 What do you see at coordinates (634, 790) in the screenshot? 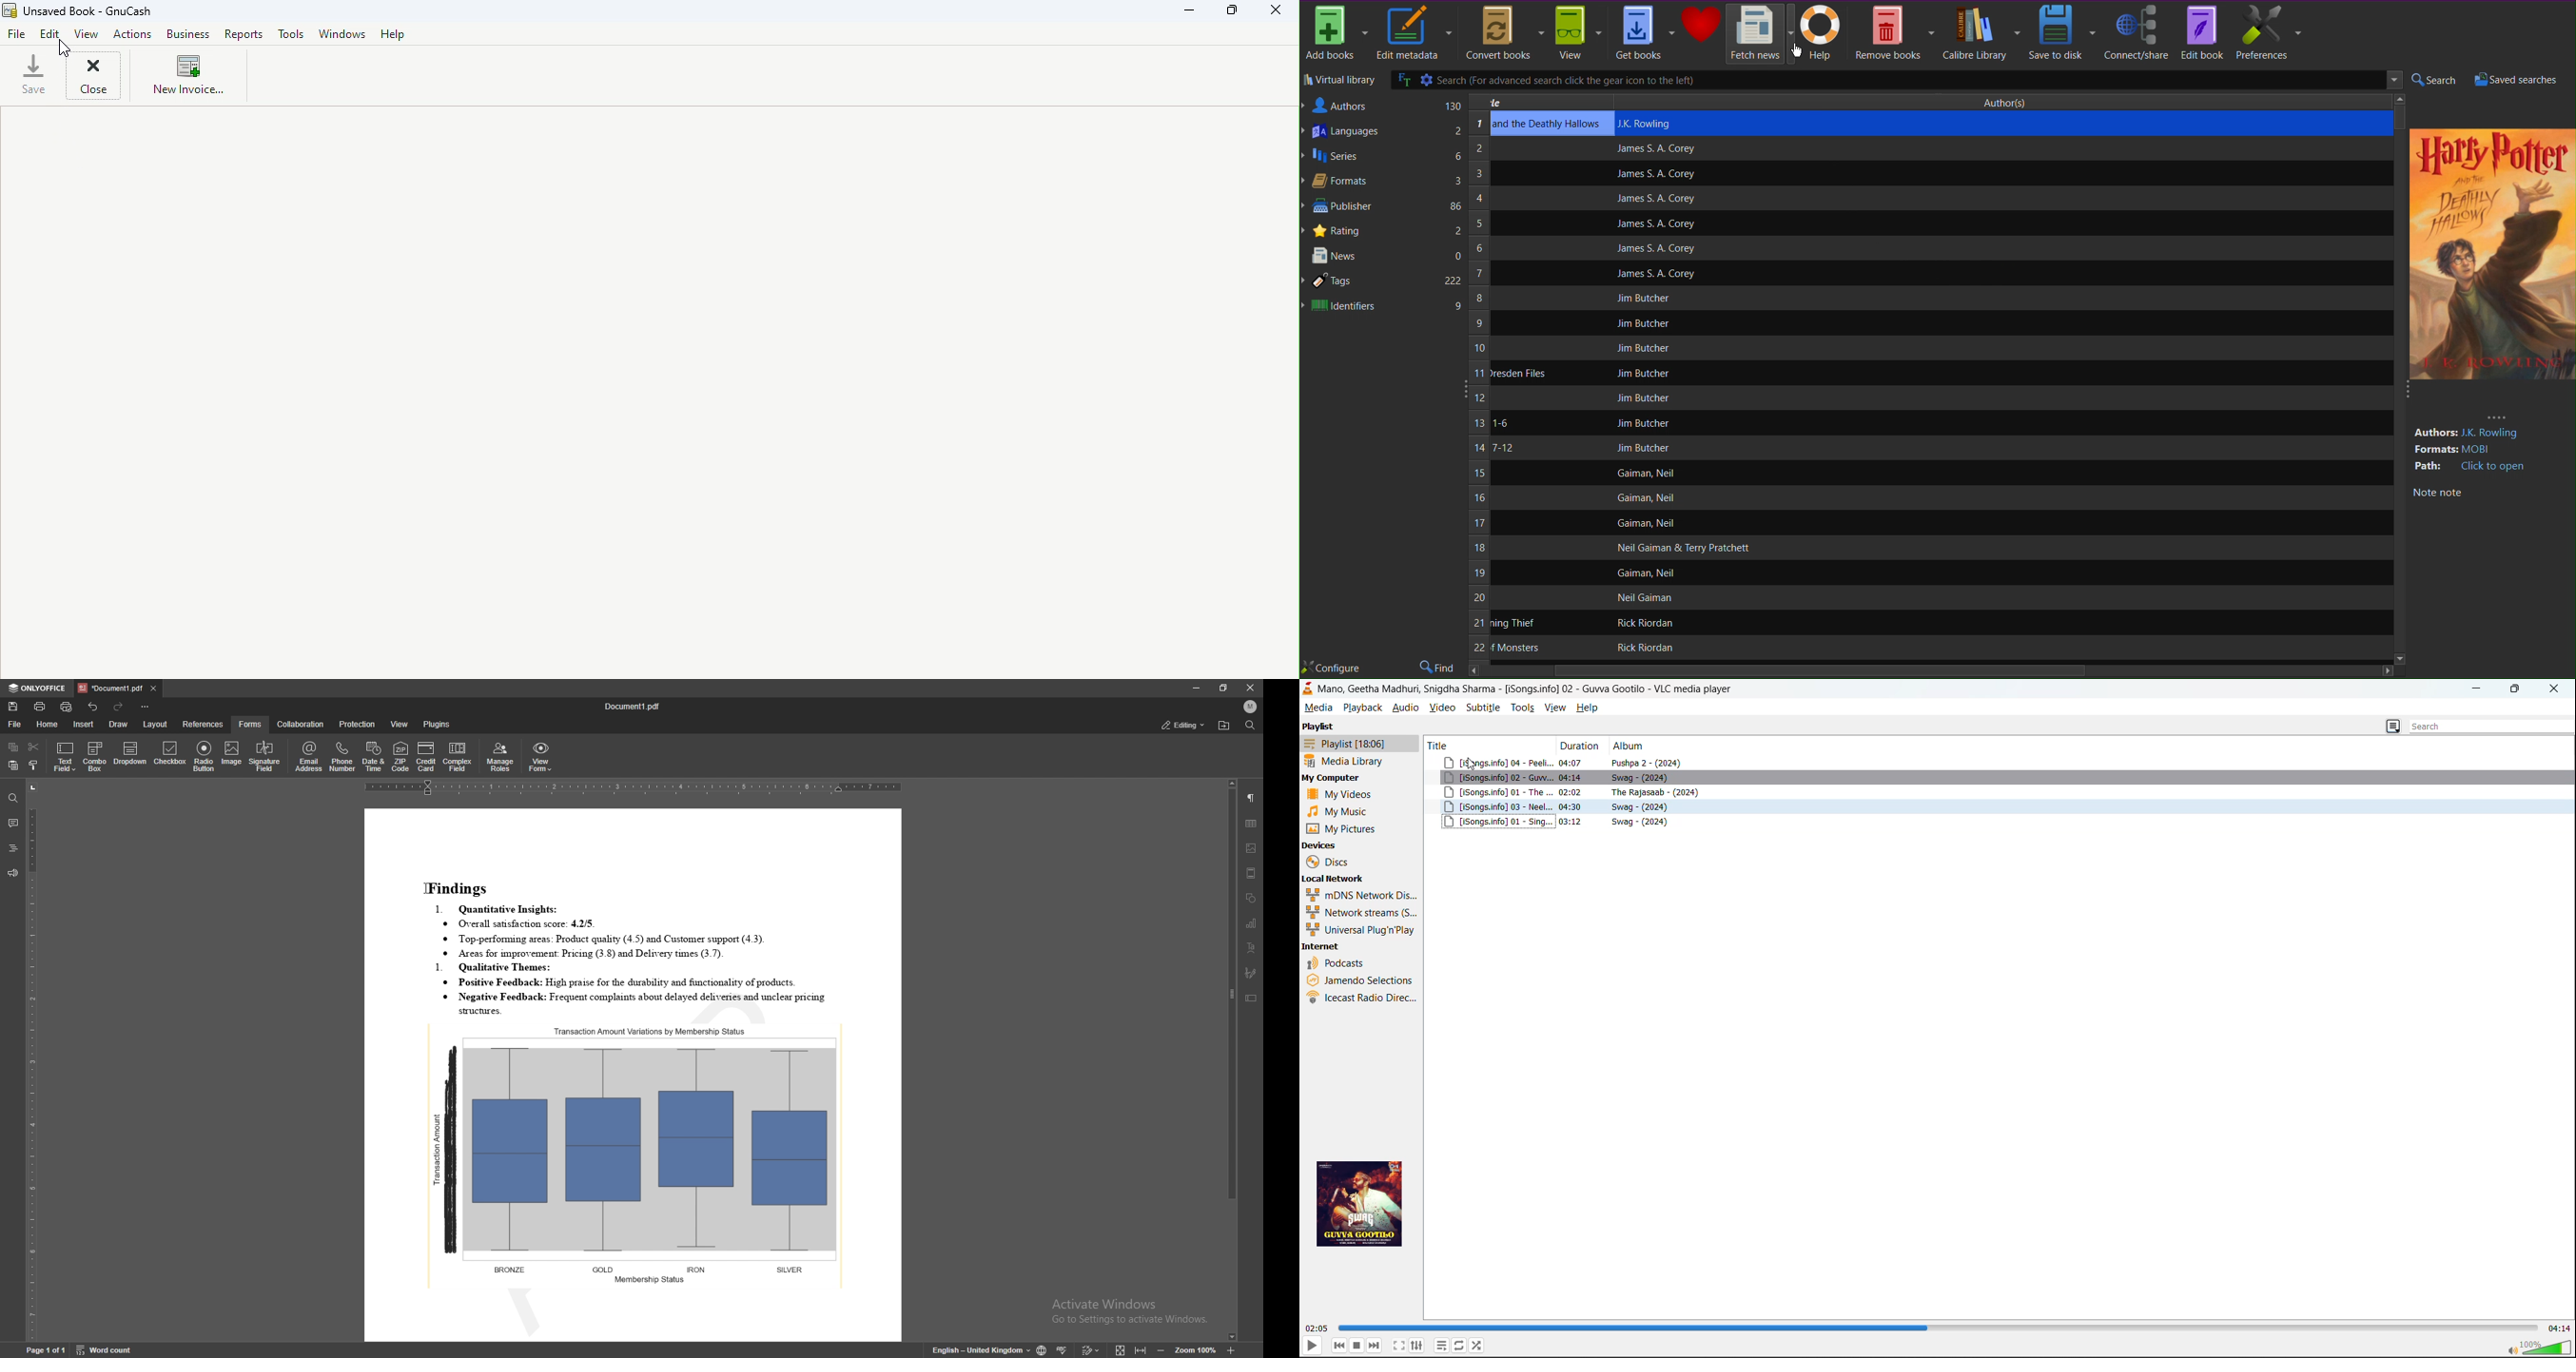
I see `horizontal scale` at bounding box center [634, 790].